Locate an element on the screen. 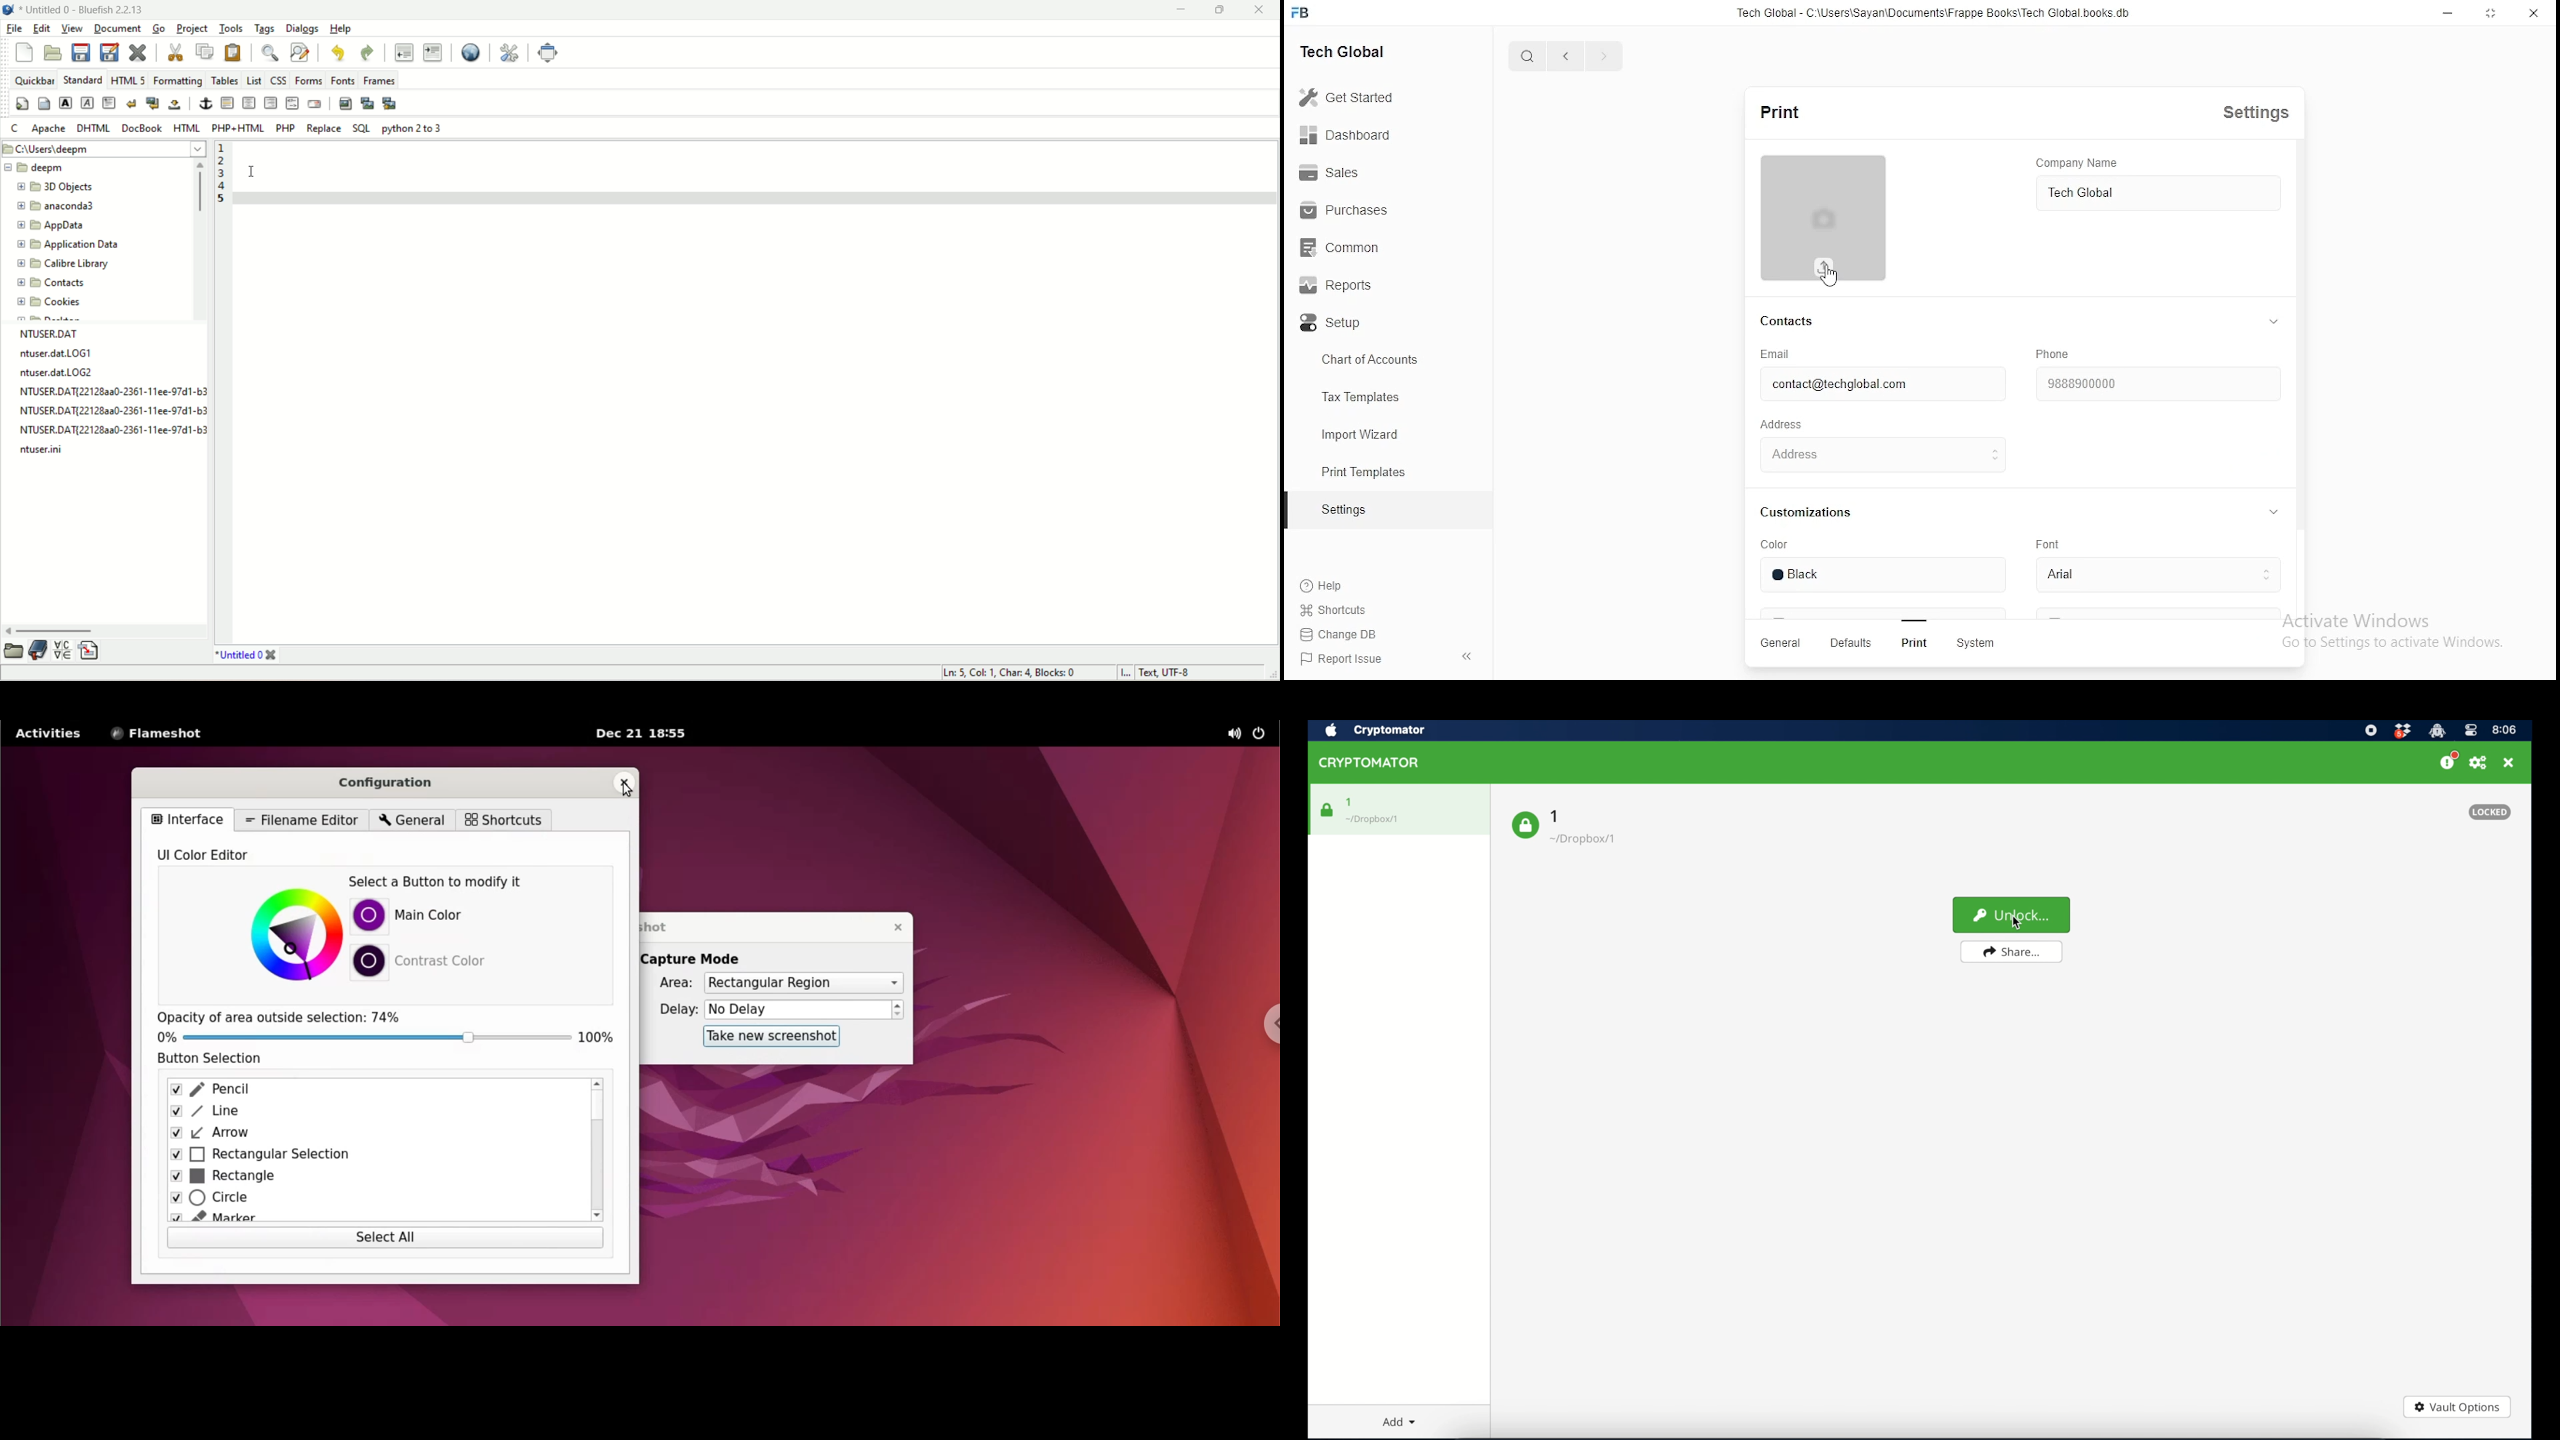 The image size is (2576, 1456). Sales  is located at coordinates (1360, 175).